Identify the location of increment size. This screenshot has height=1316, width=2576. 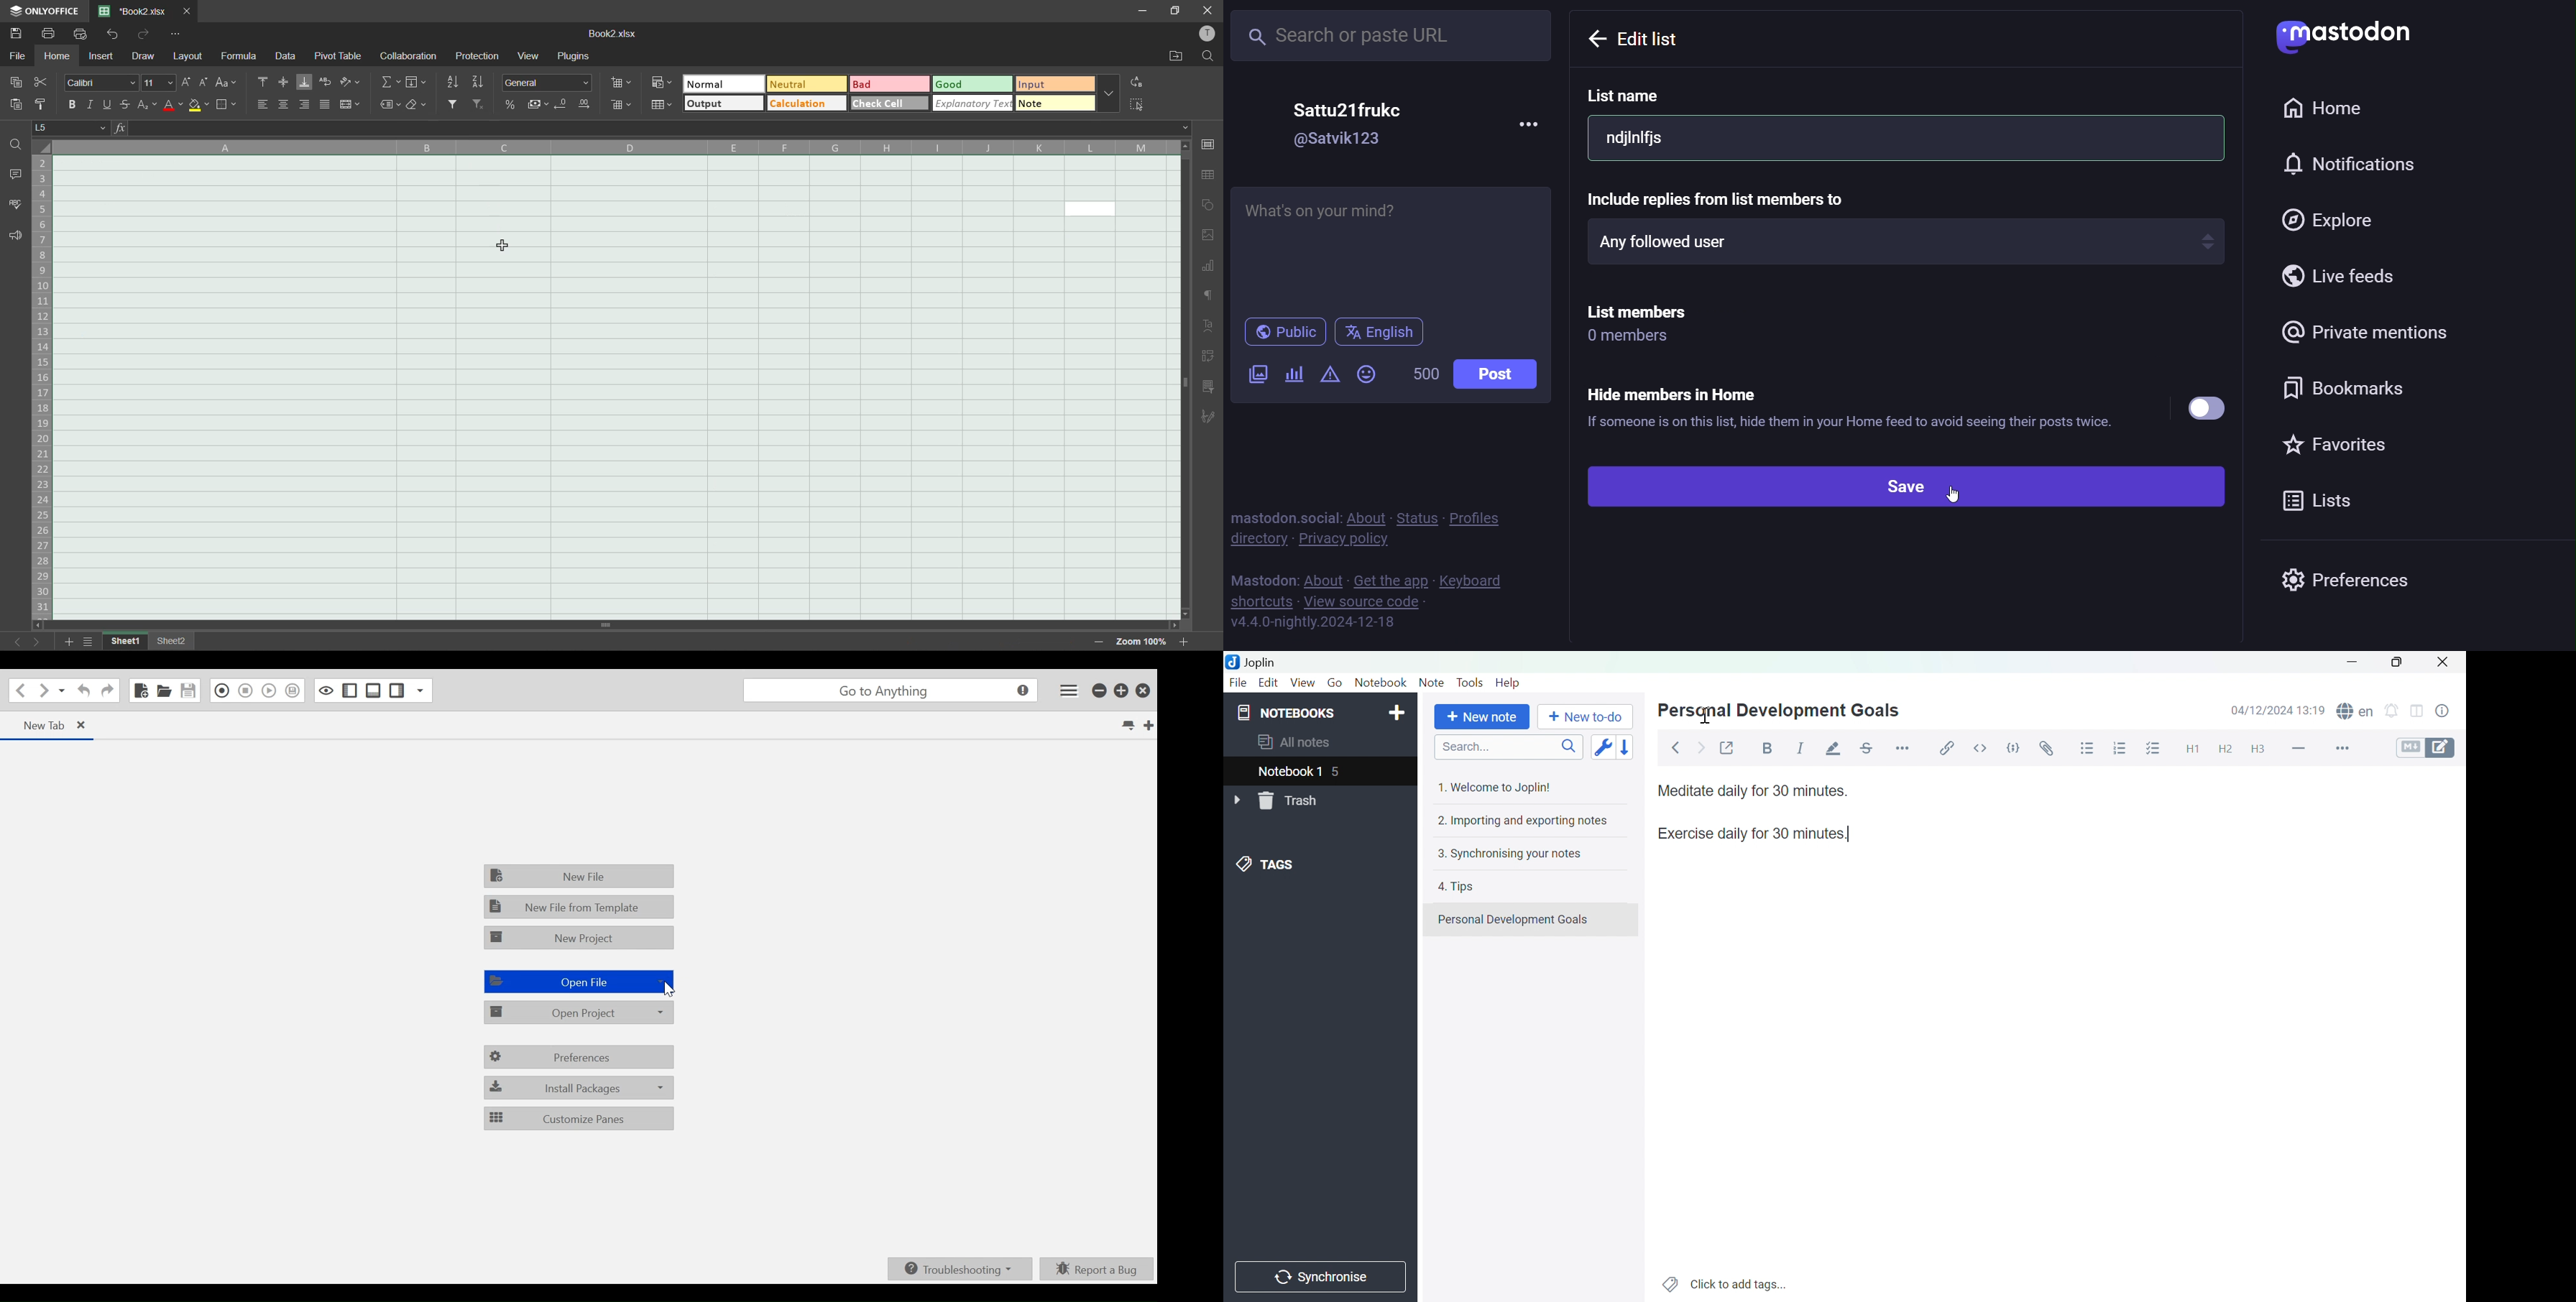
(187, 82).